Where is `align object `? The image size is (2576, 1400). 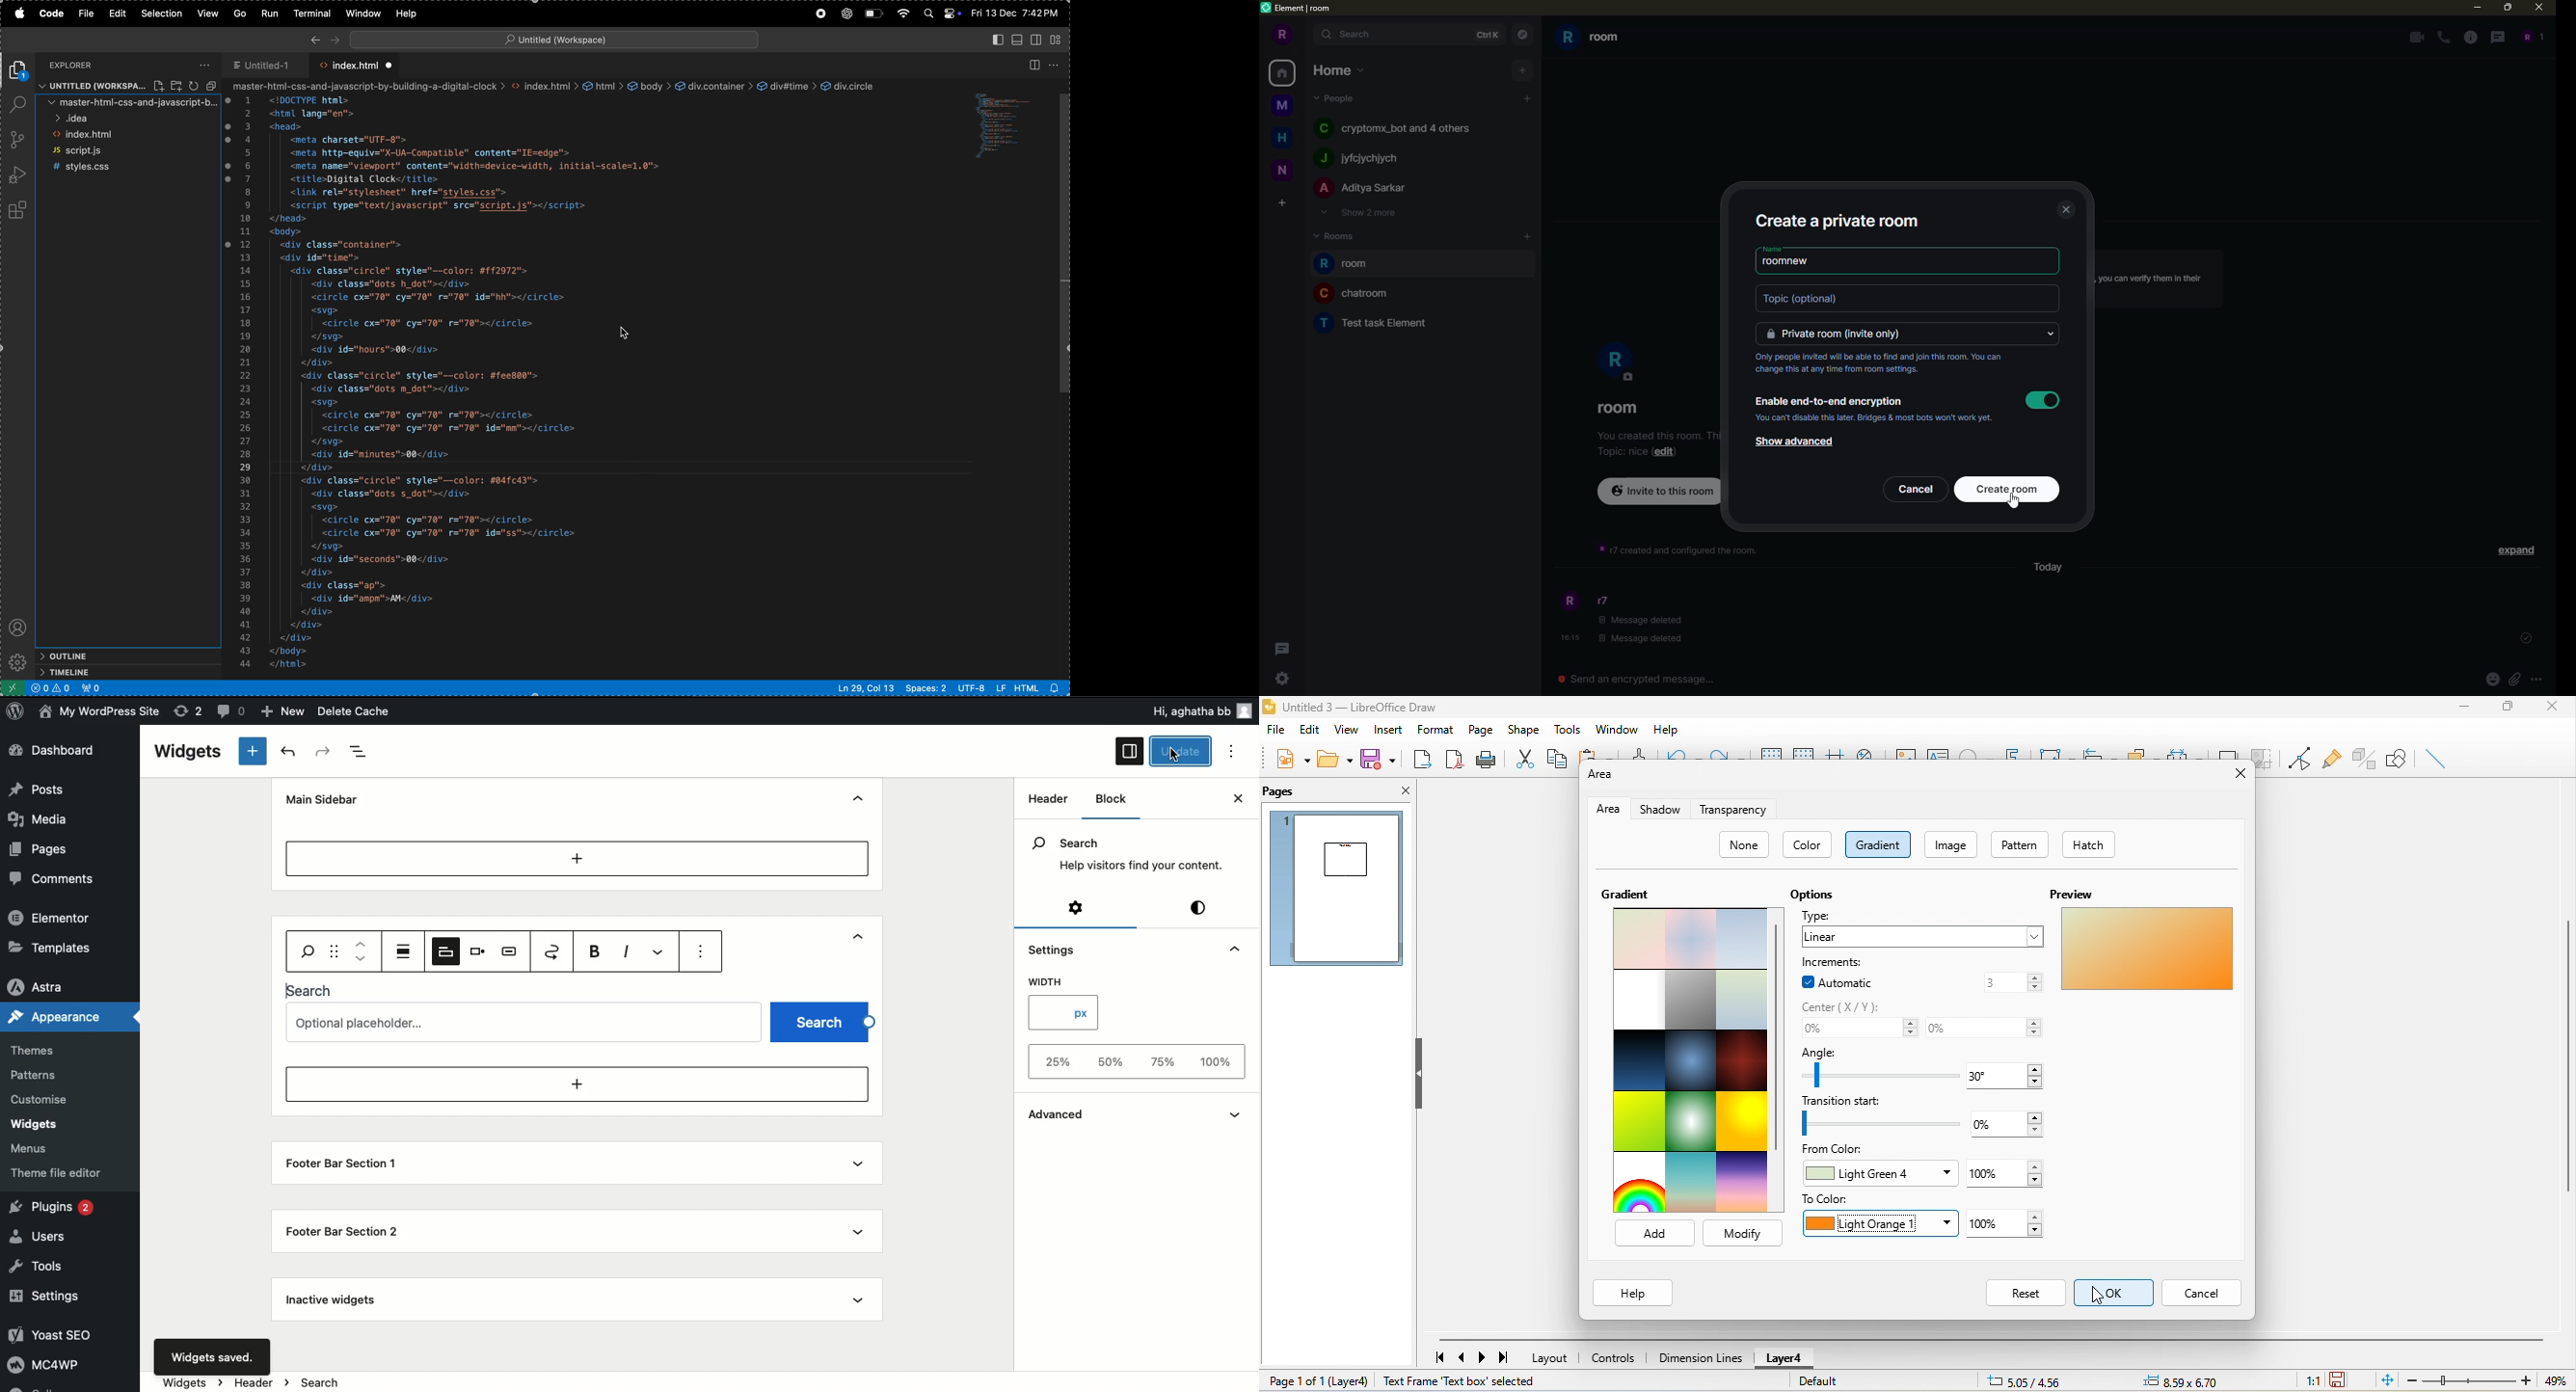 align object  is located at coordinates (2096, 751).